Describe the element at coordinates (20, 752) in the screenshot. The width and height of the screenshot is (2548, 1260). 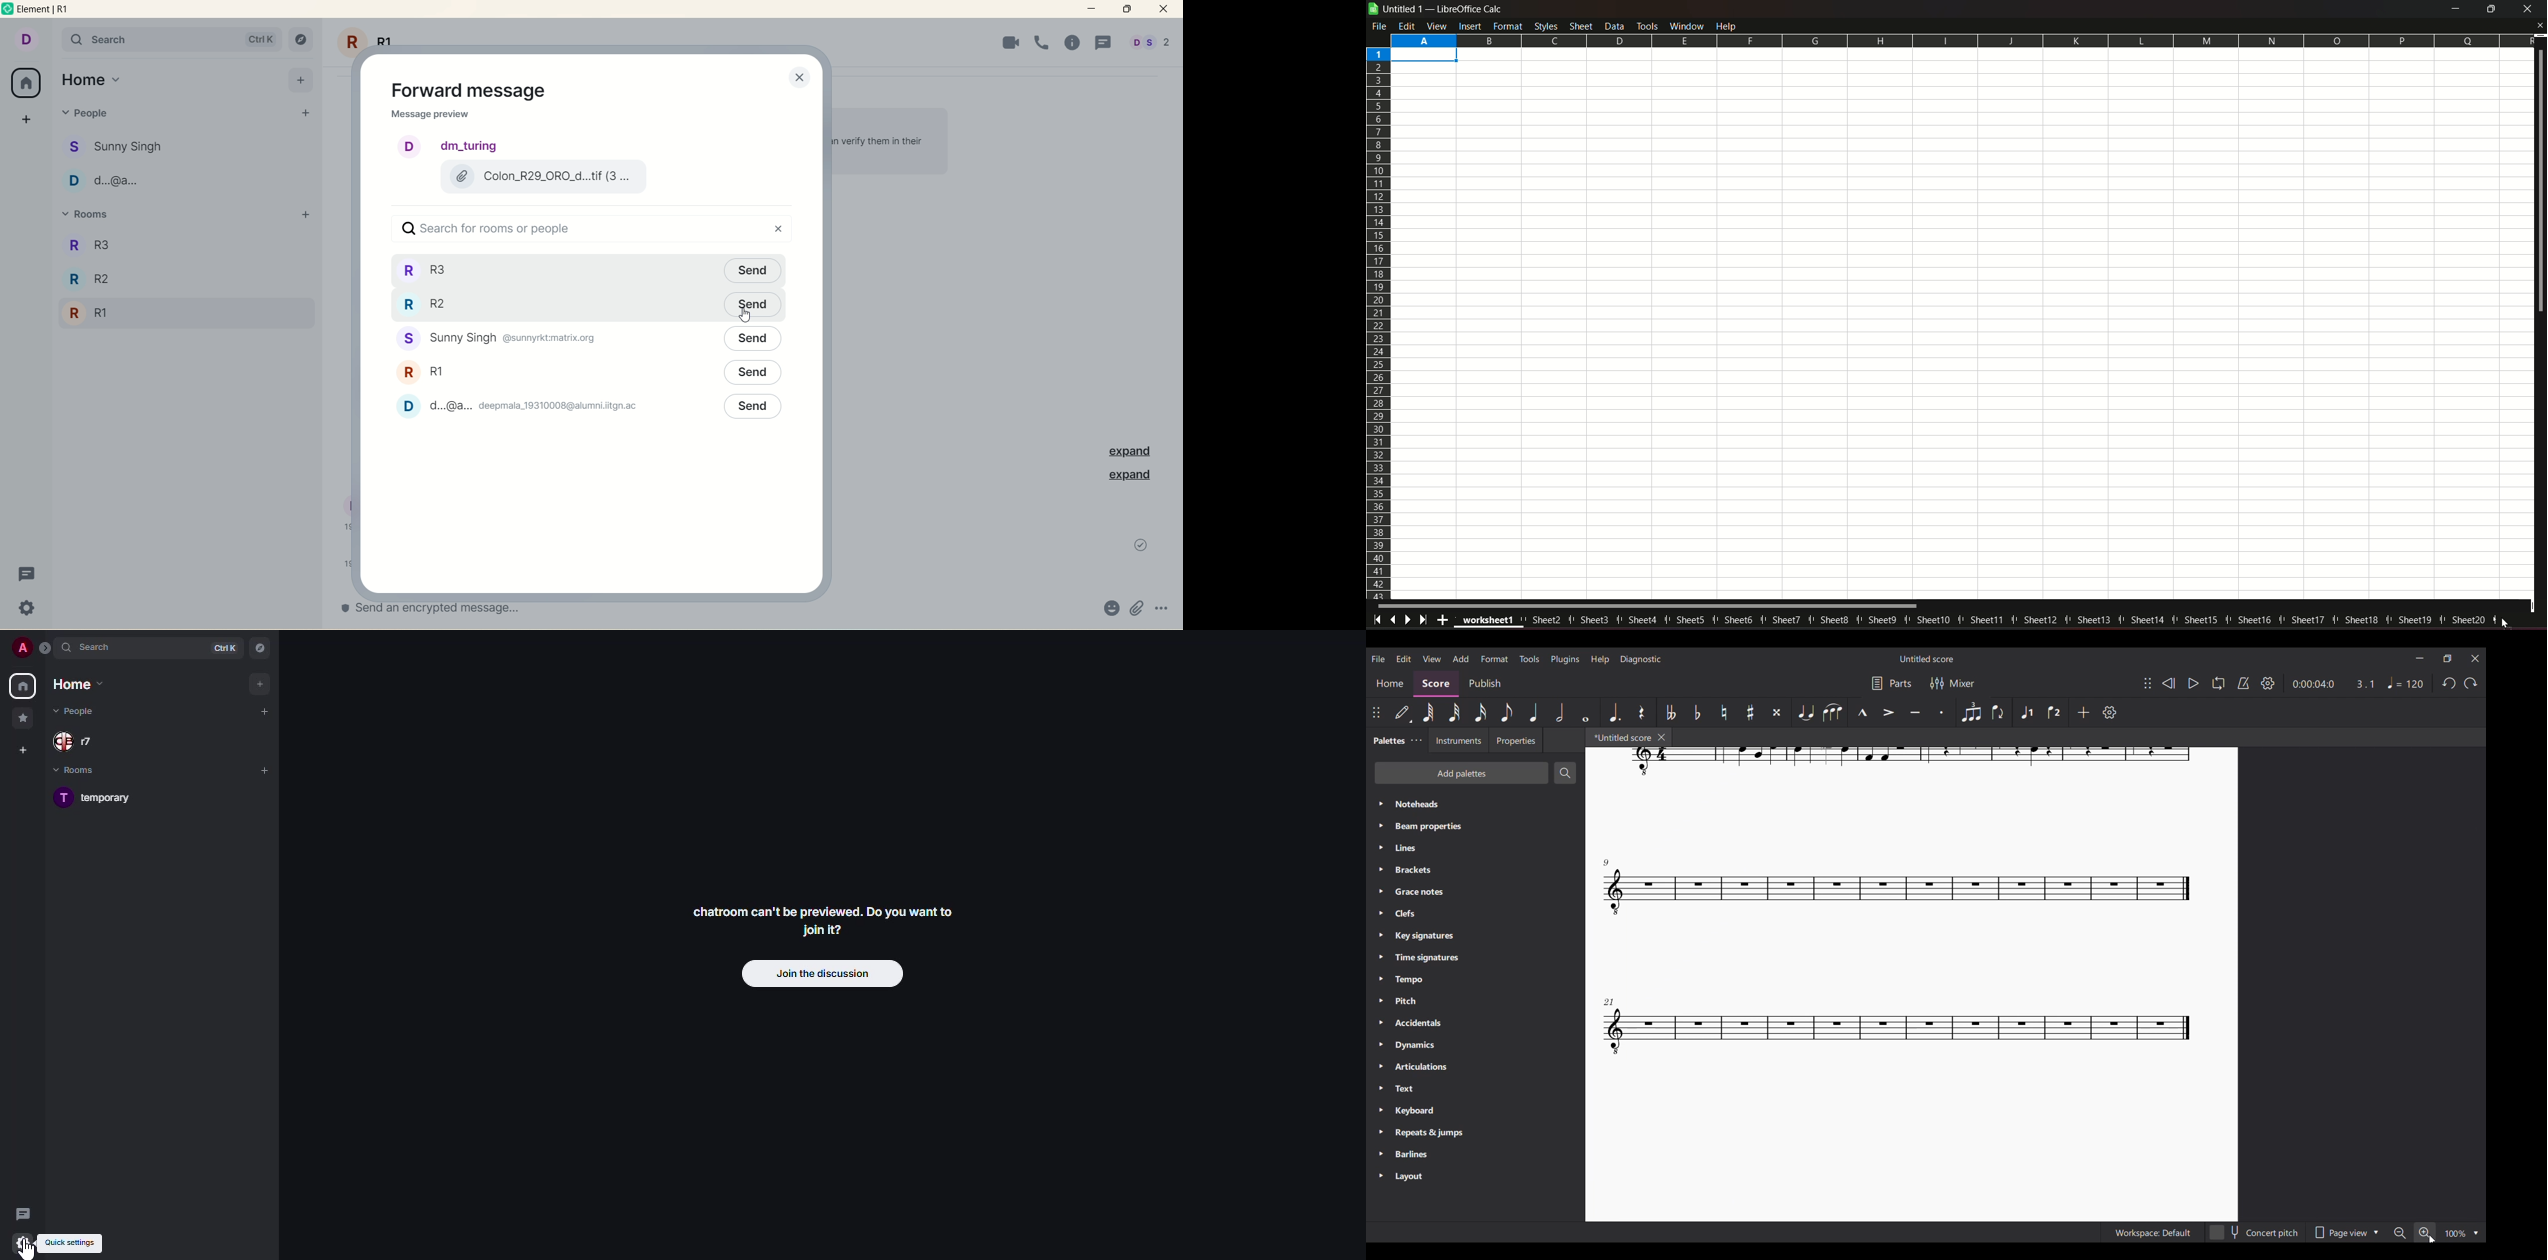
I see `create space` at that location.